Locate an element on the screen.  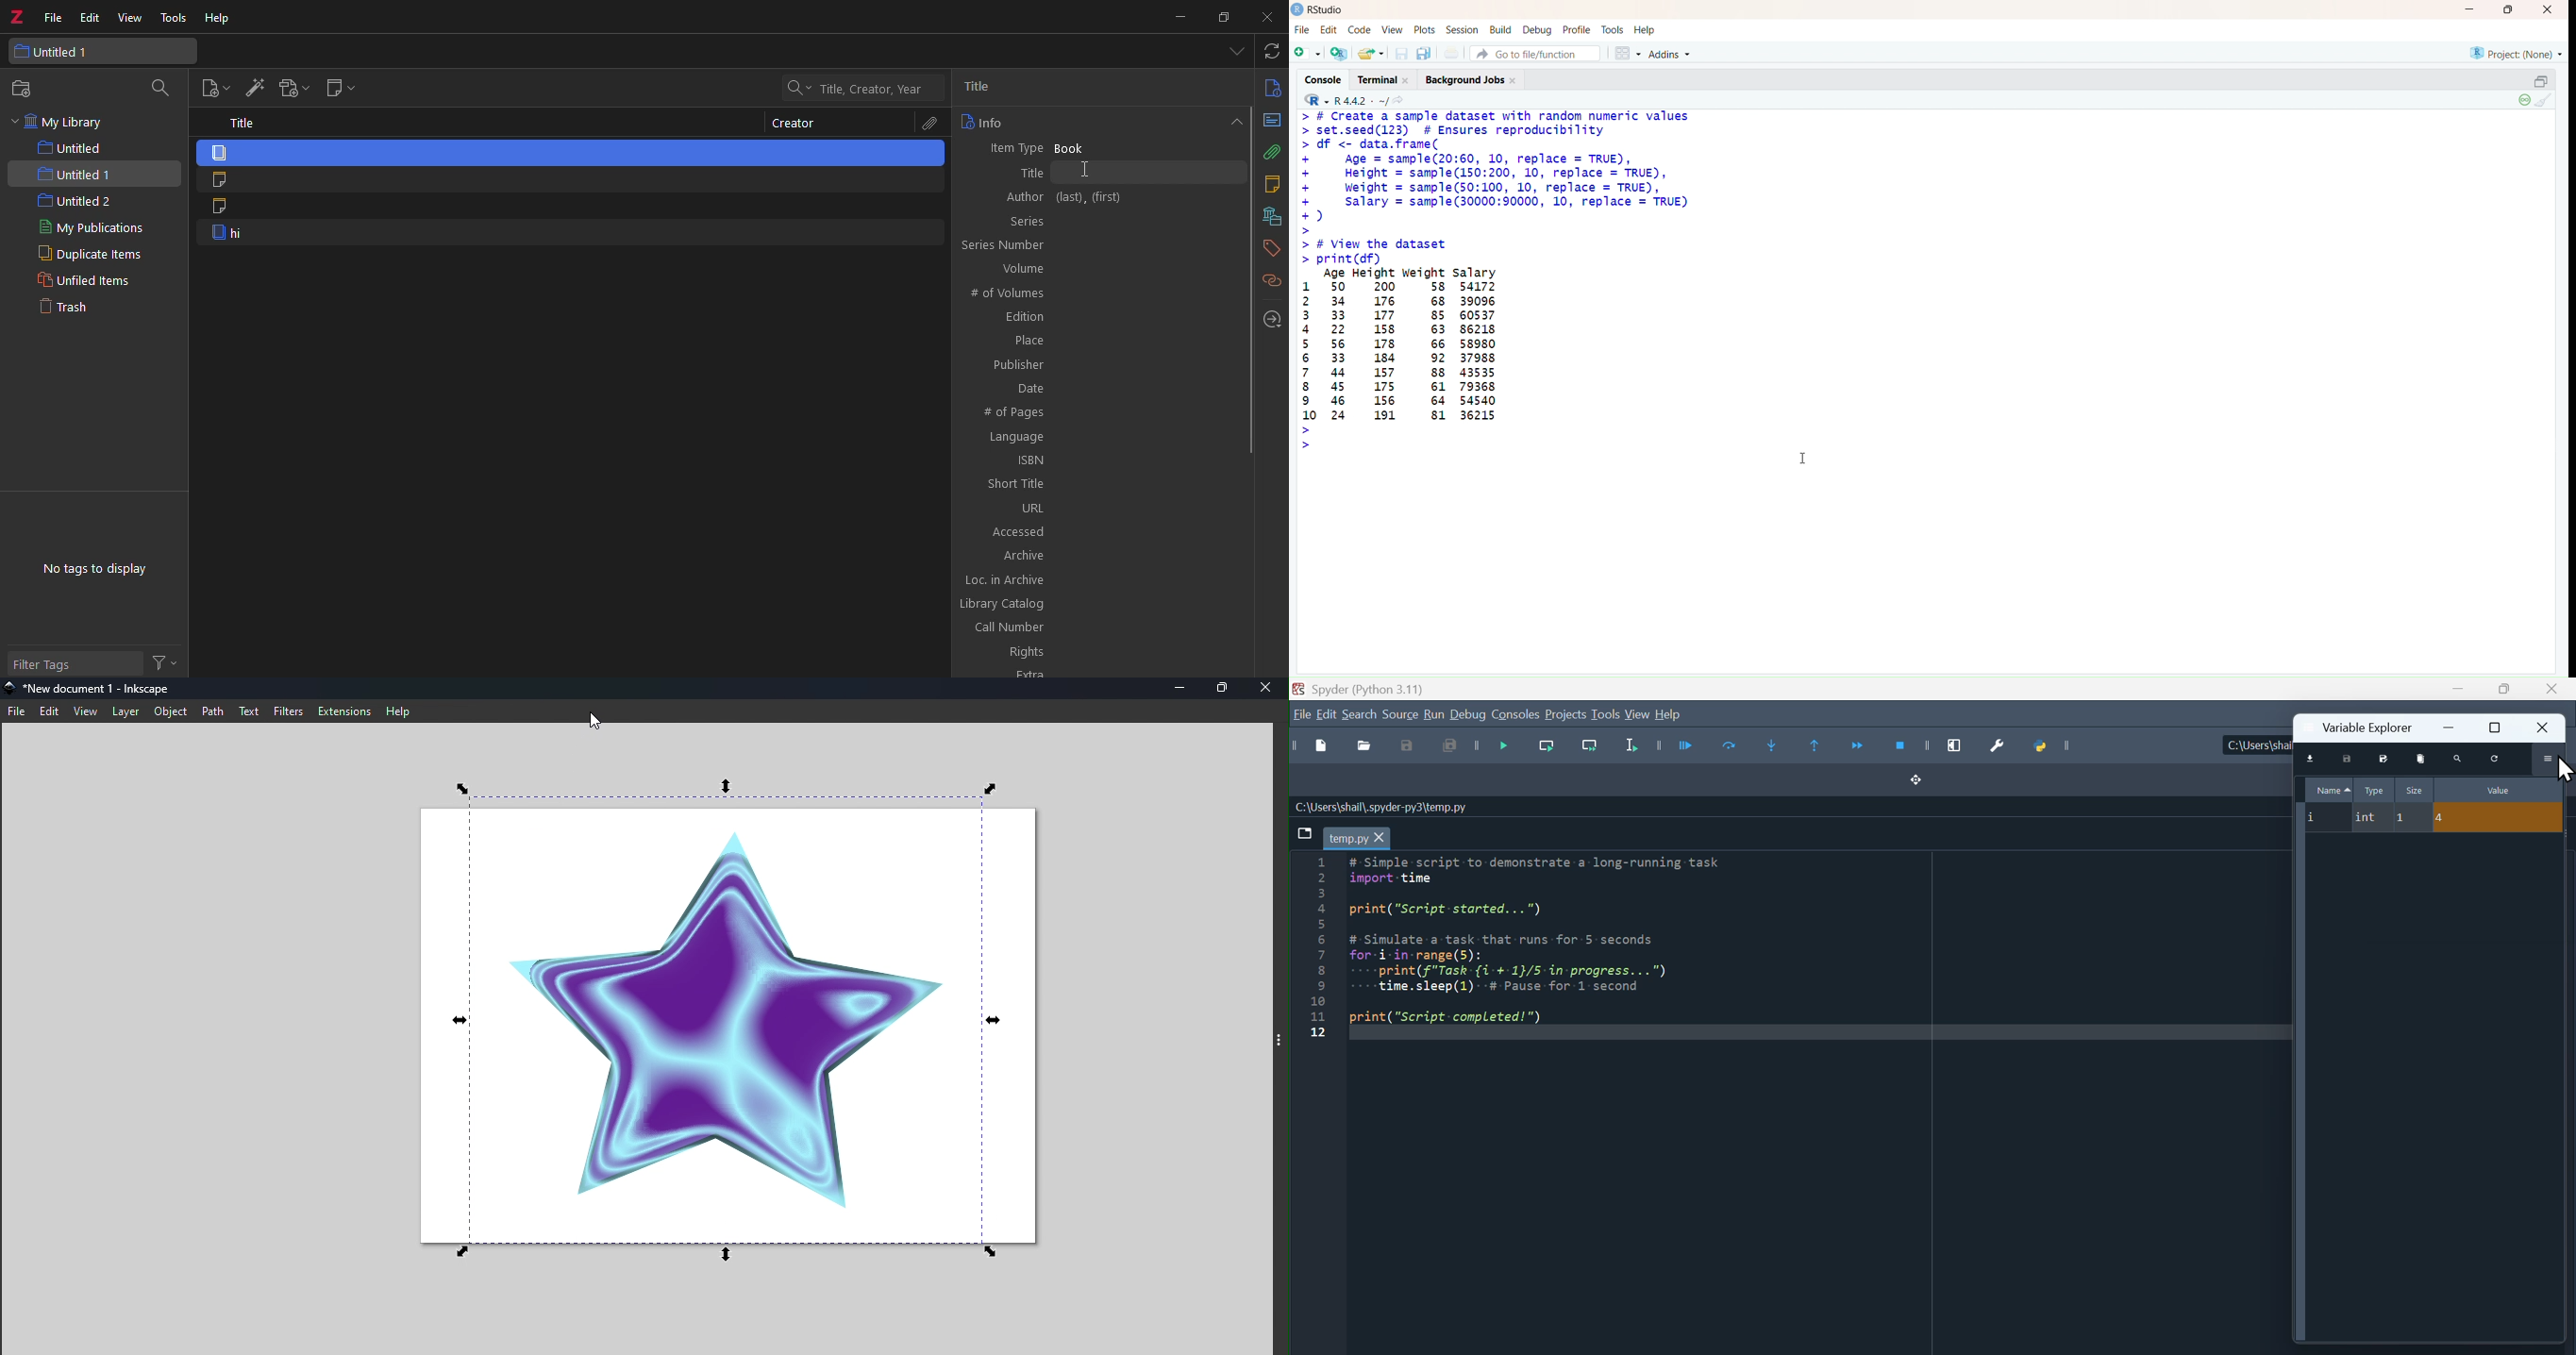
item type: Book is located at coordinates (1096, 146).